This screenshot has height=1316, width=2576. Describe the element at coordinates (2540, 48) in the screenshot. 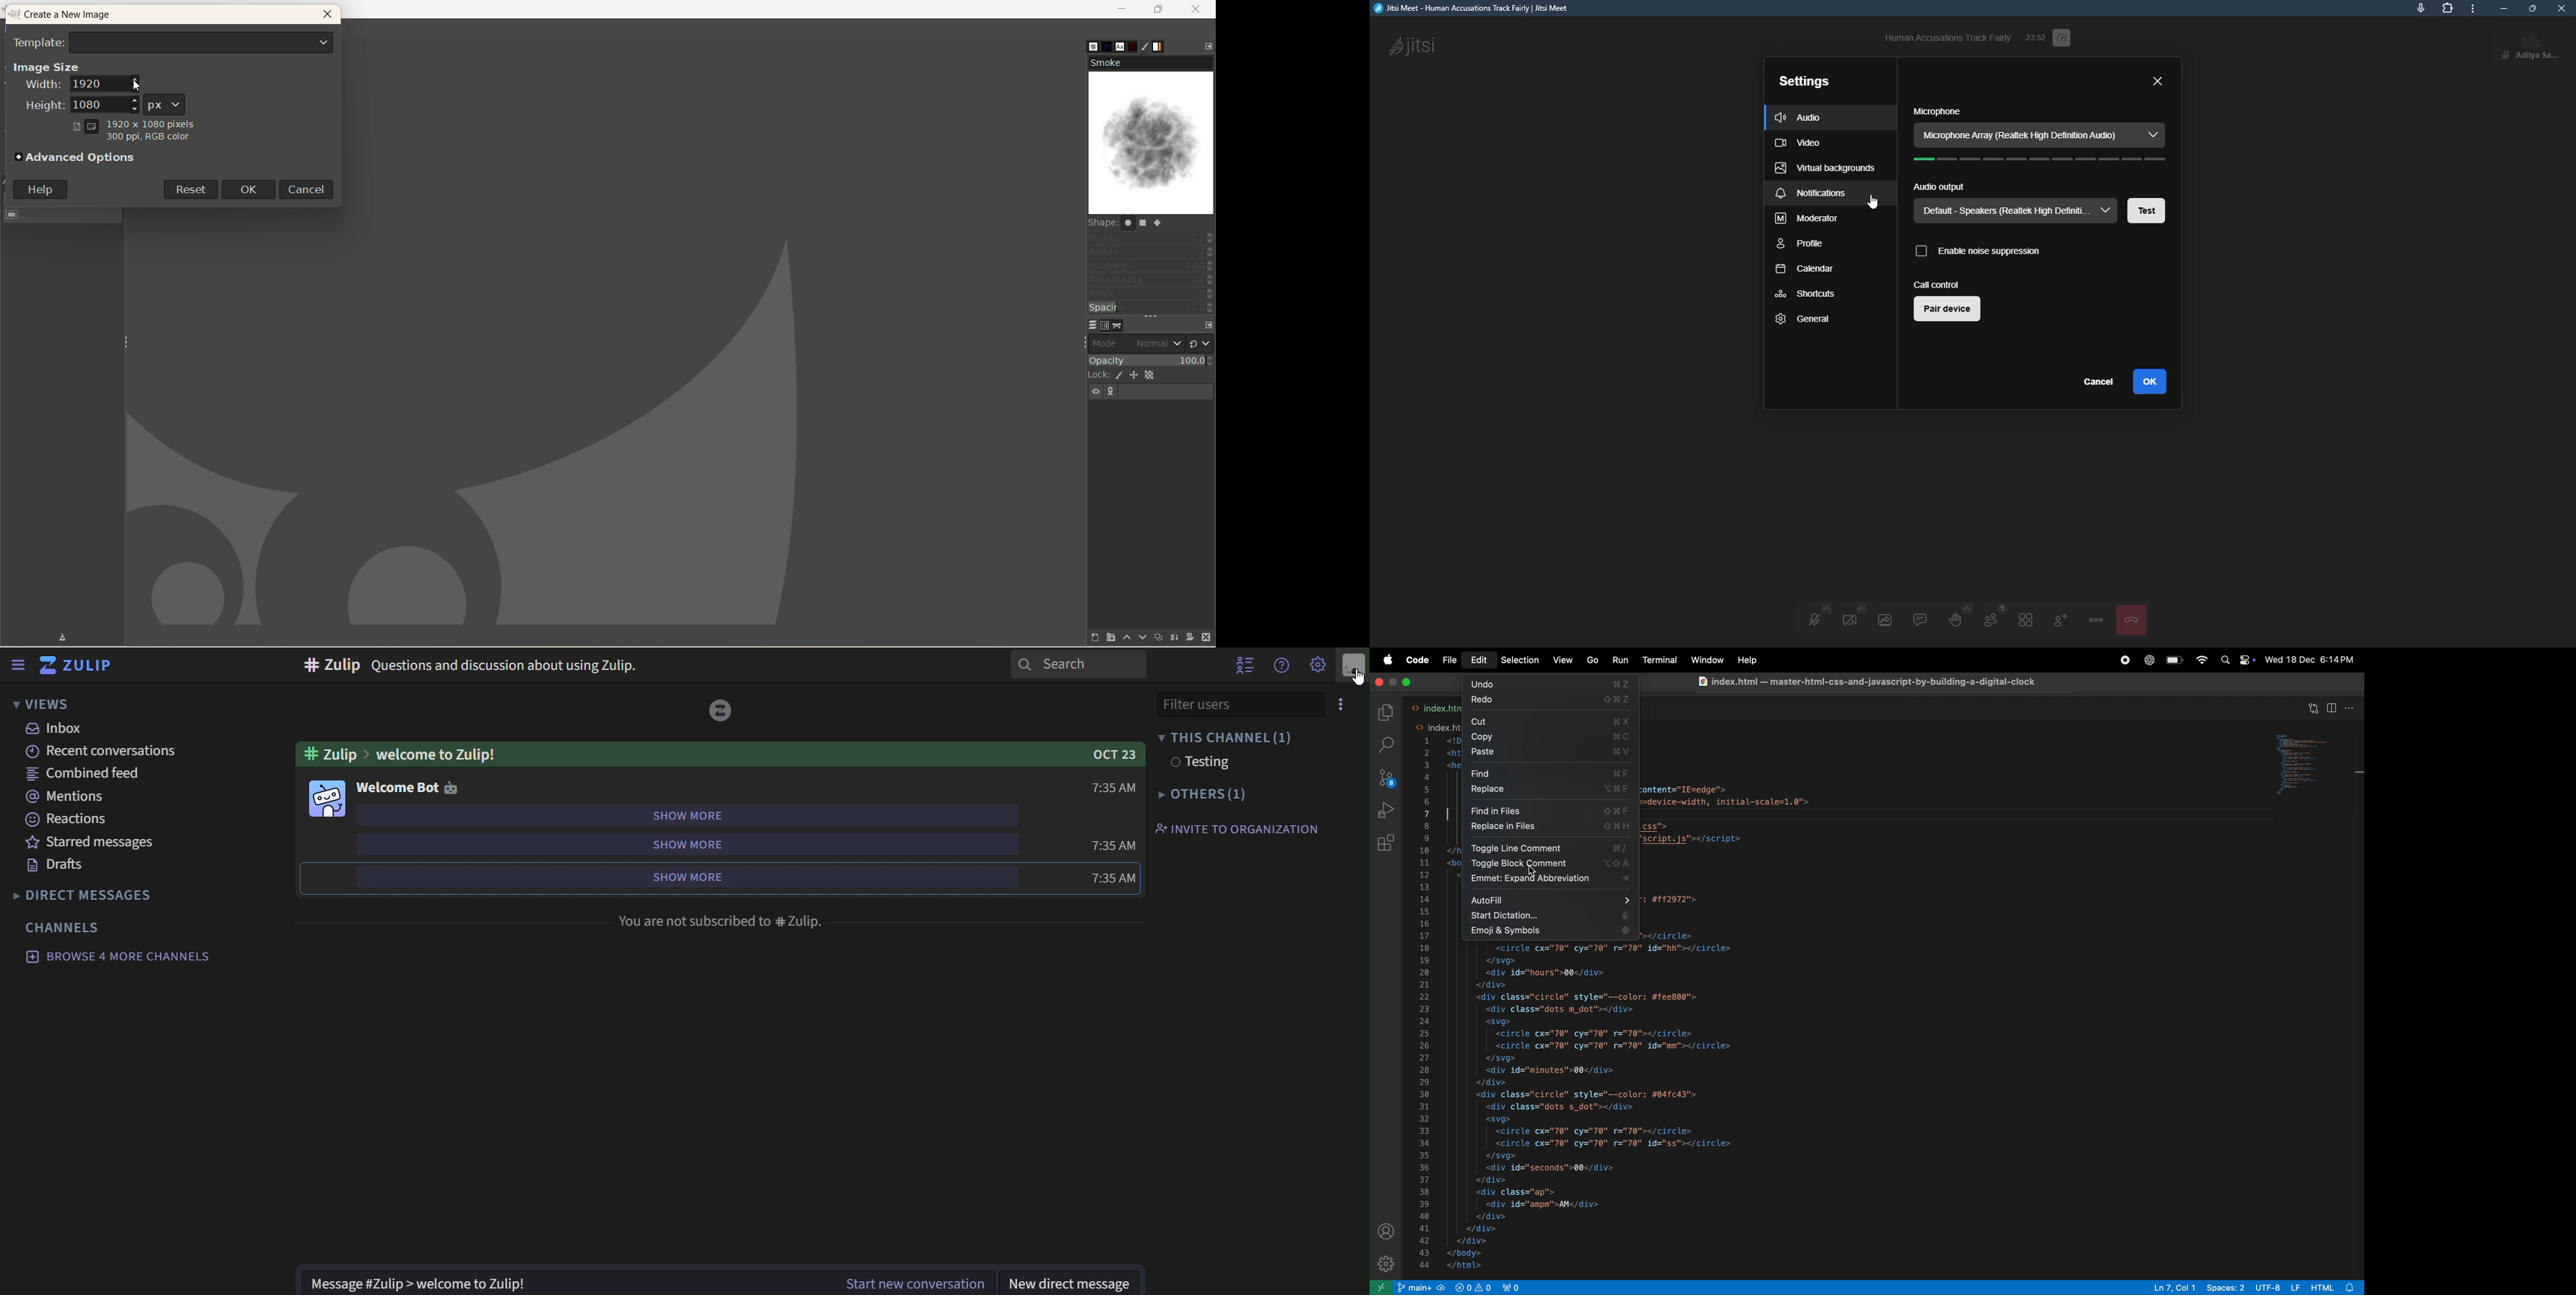

I see `profile` at that location.